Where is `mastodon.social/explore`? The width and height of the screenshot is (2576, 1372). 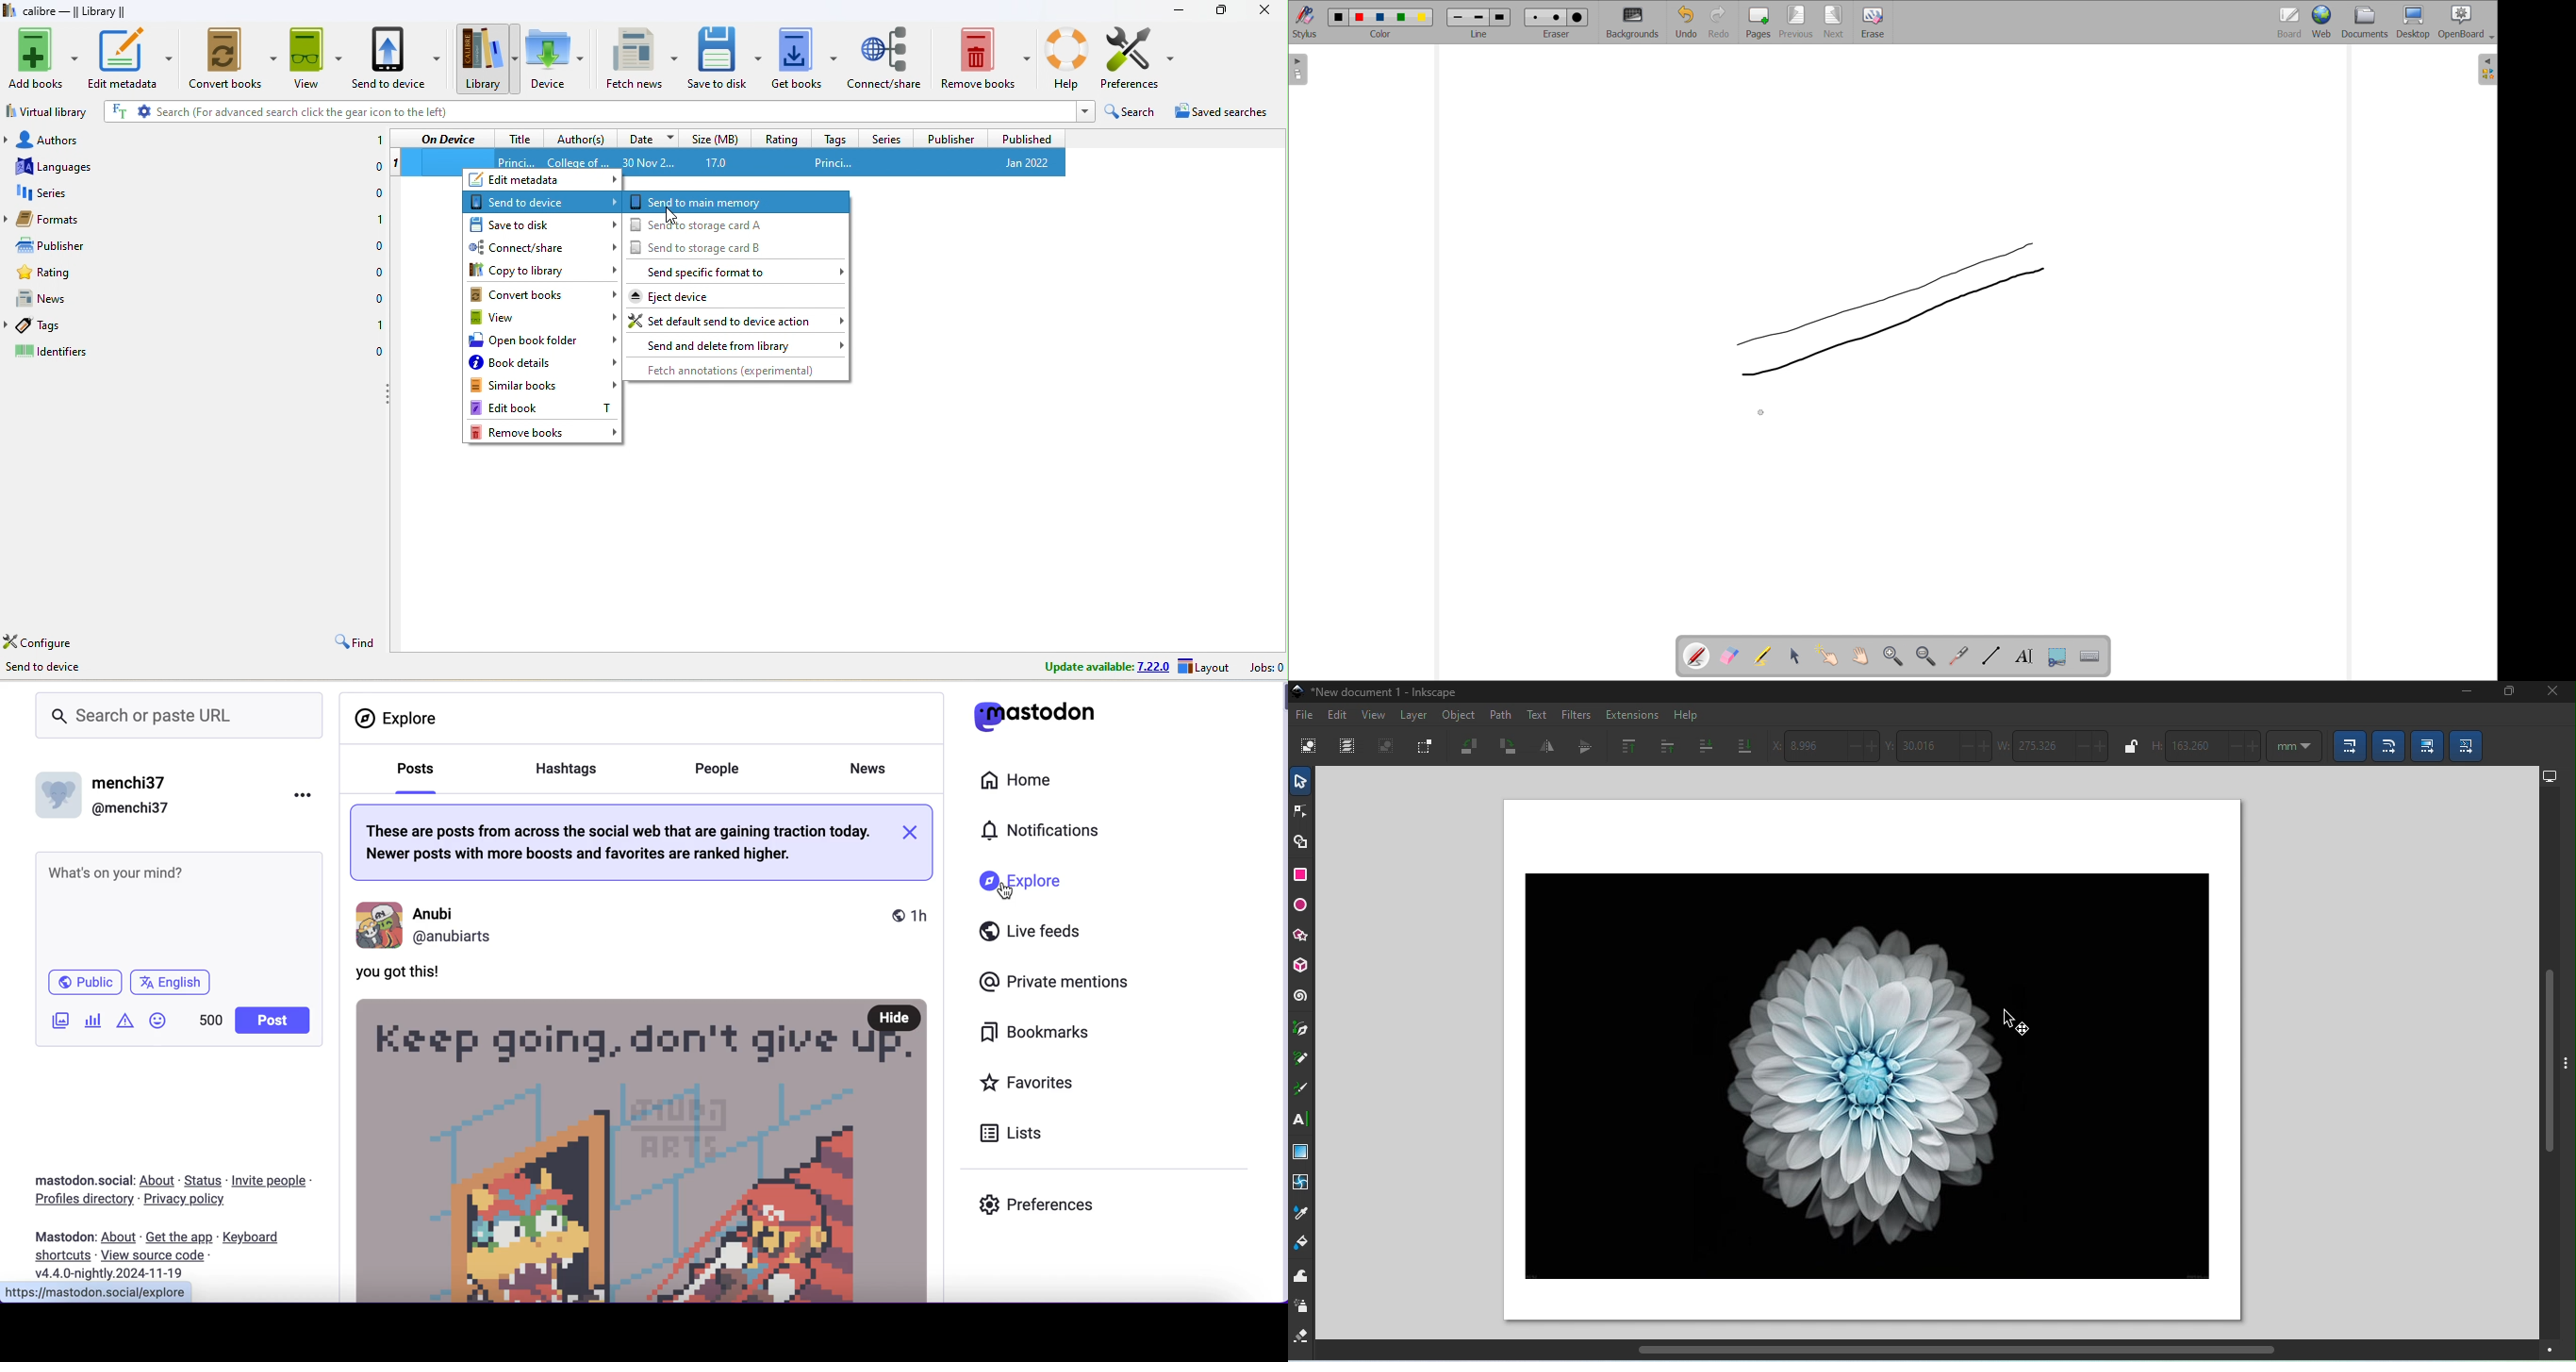
mastodon.social/explore is located at coordinates (103, 1292).